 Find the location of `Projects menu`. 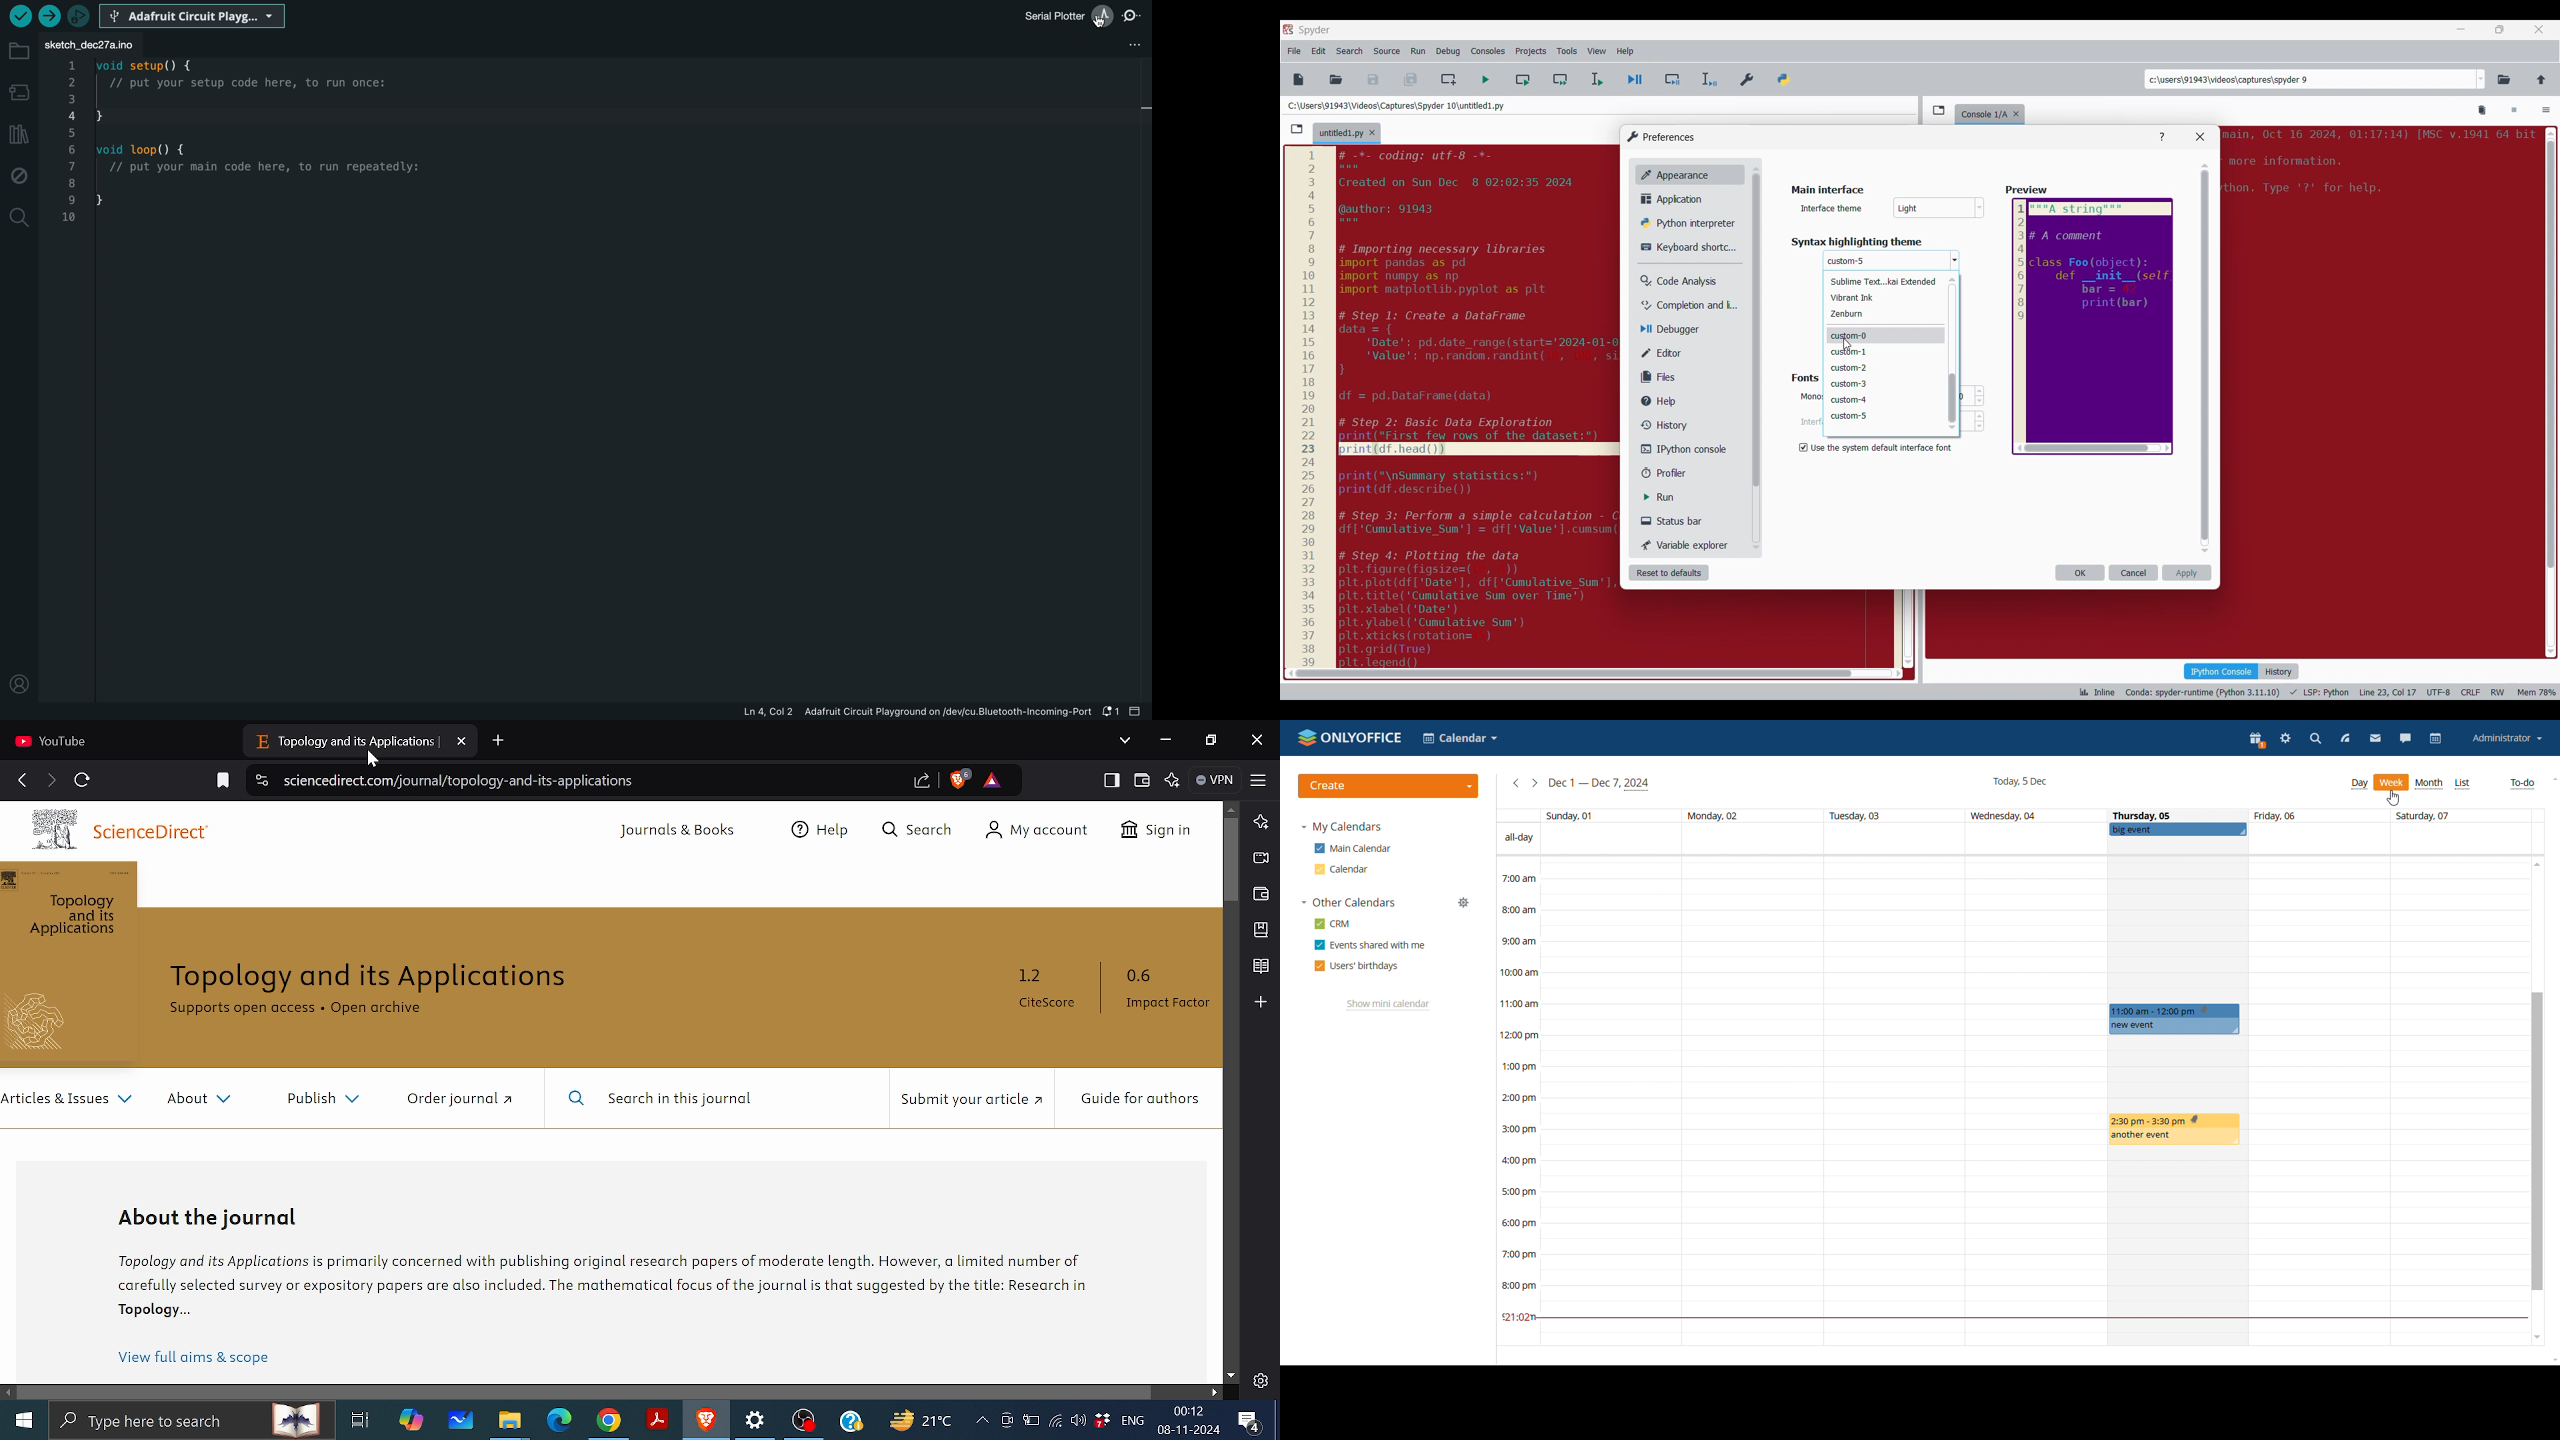

Projects menu is located at coordinates (1531, 51).